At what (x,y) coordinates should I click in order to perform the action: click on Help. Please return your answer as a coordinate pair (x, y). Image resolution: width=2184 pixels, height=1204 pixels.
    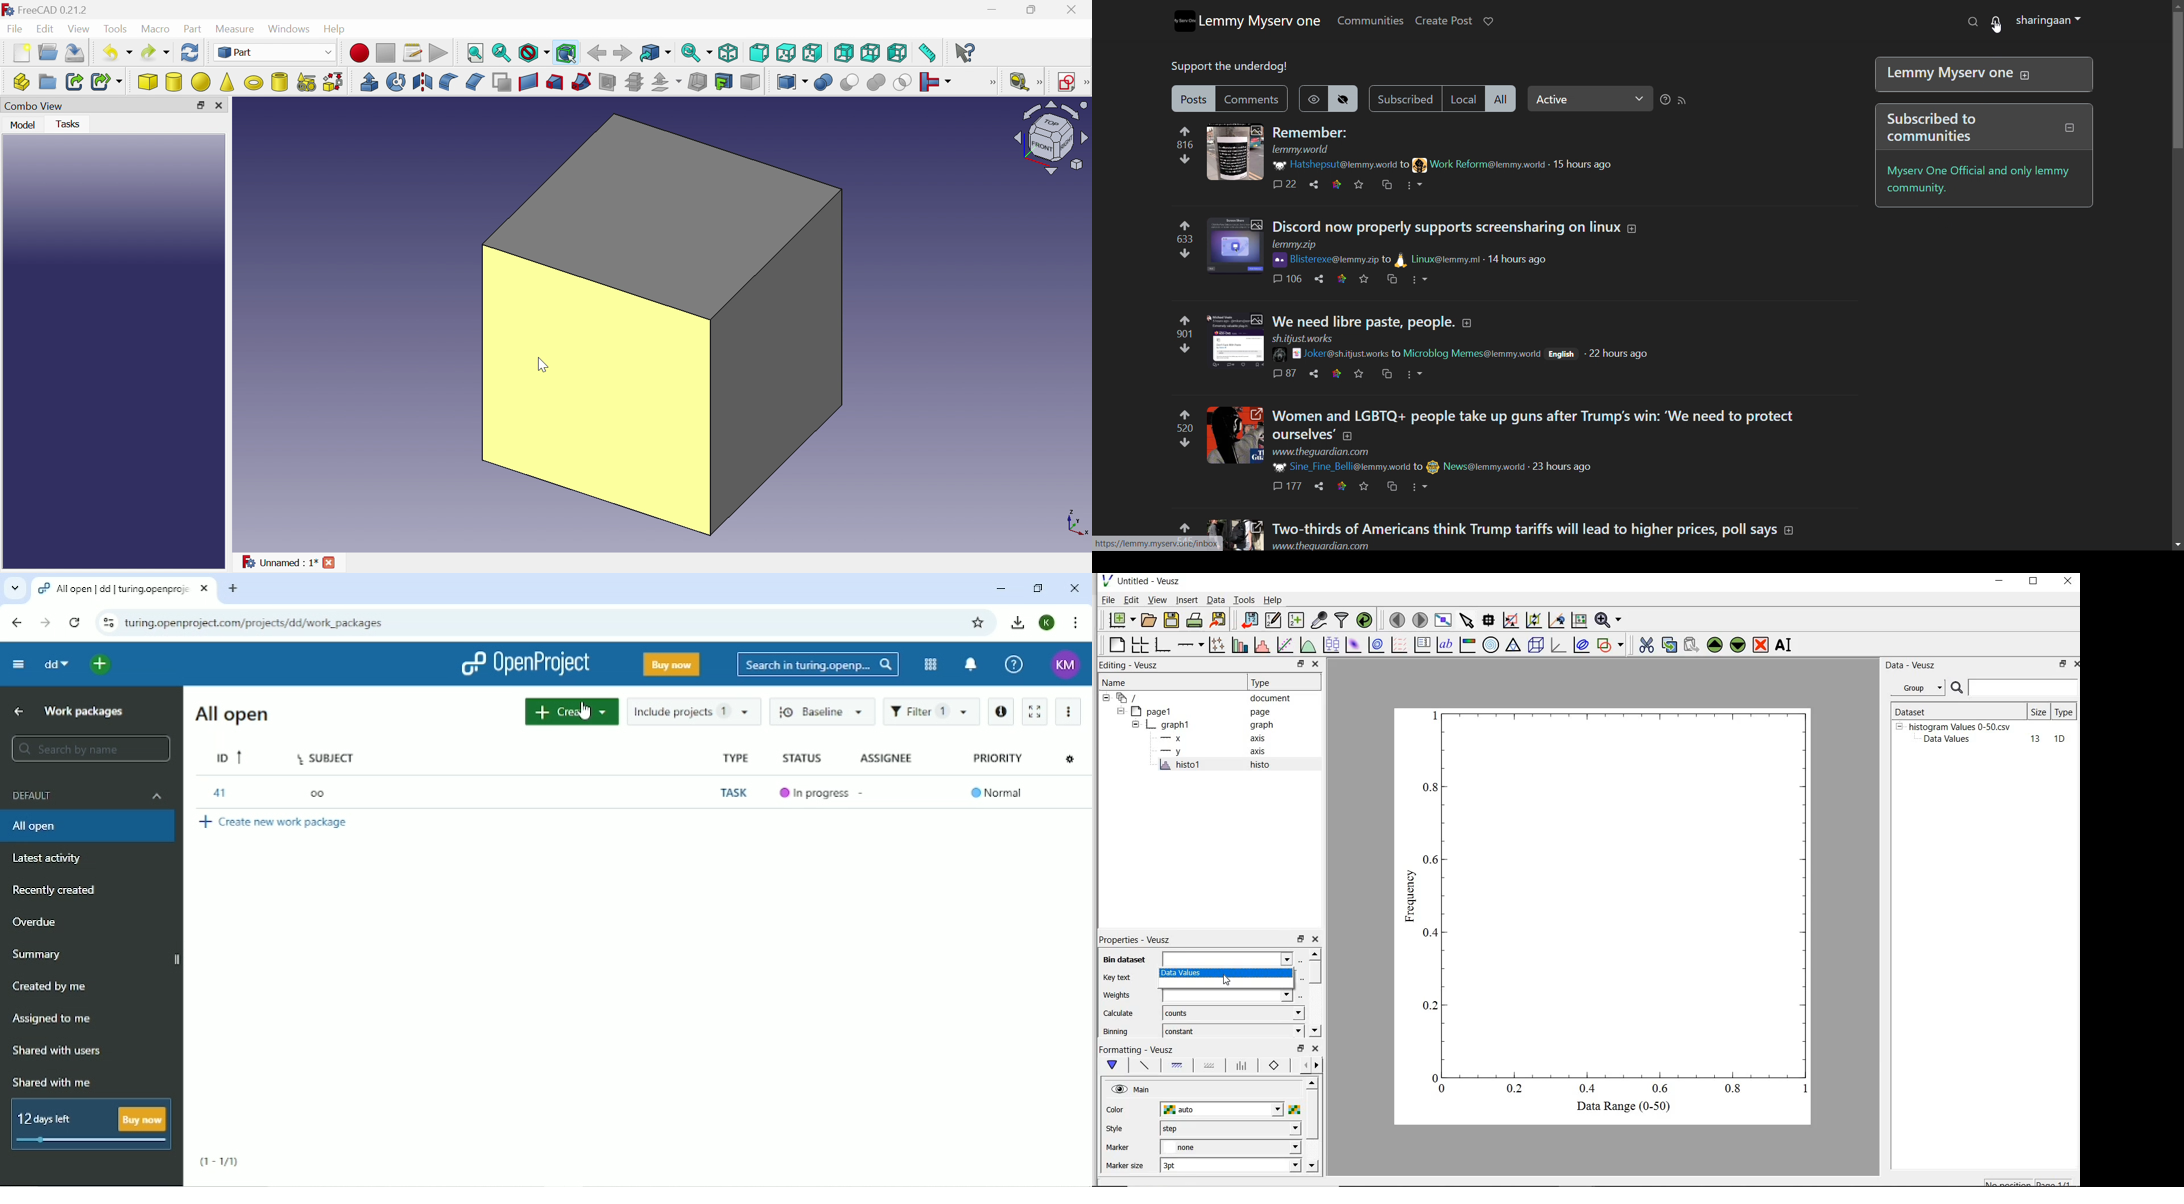
    Looking at the image, I should click on (337, 28).